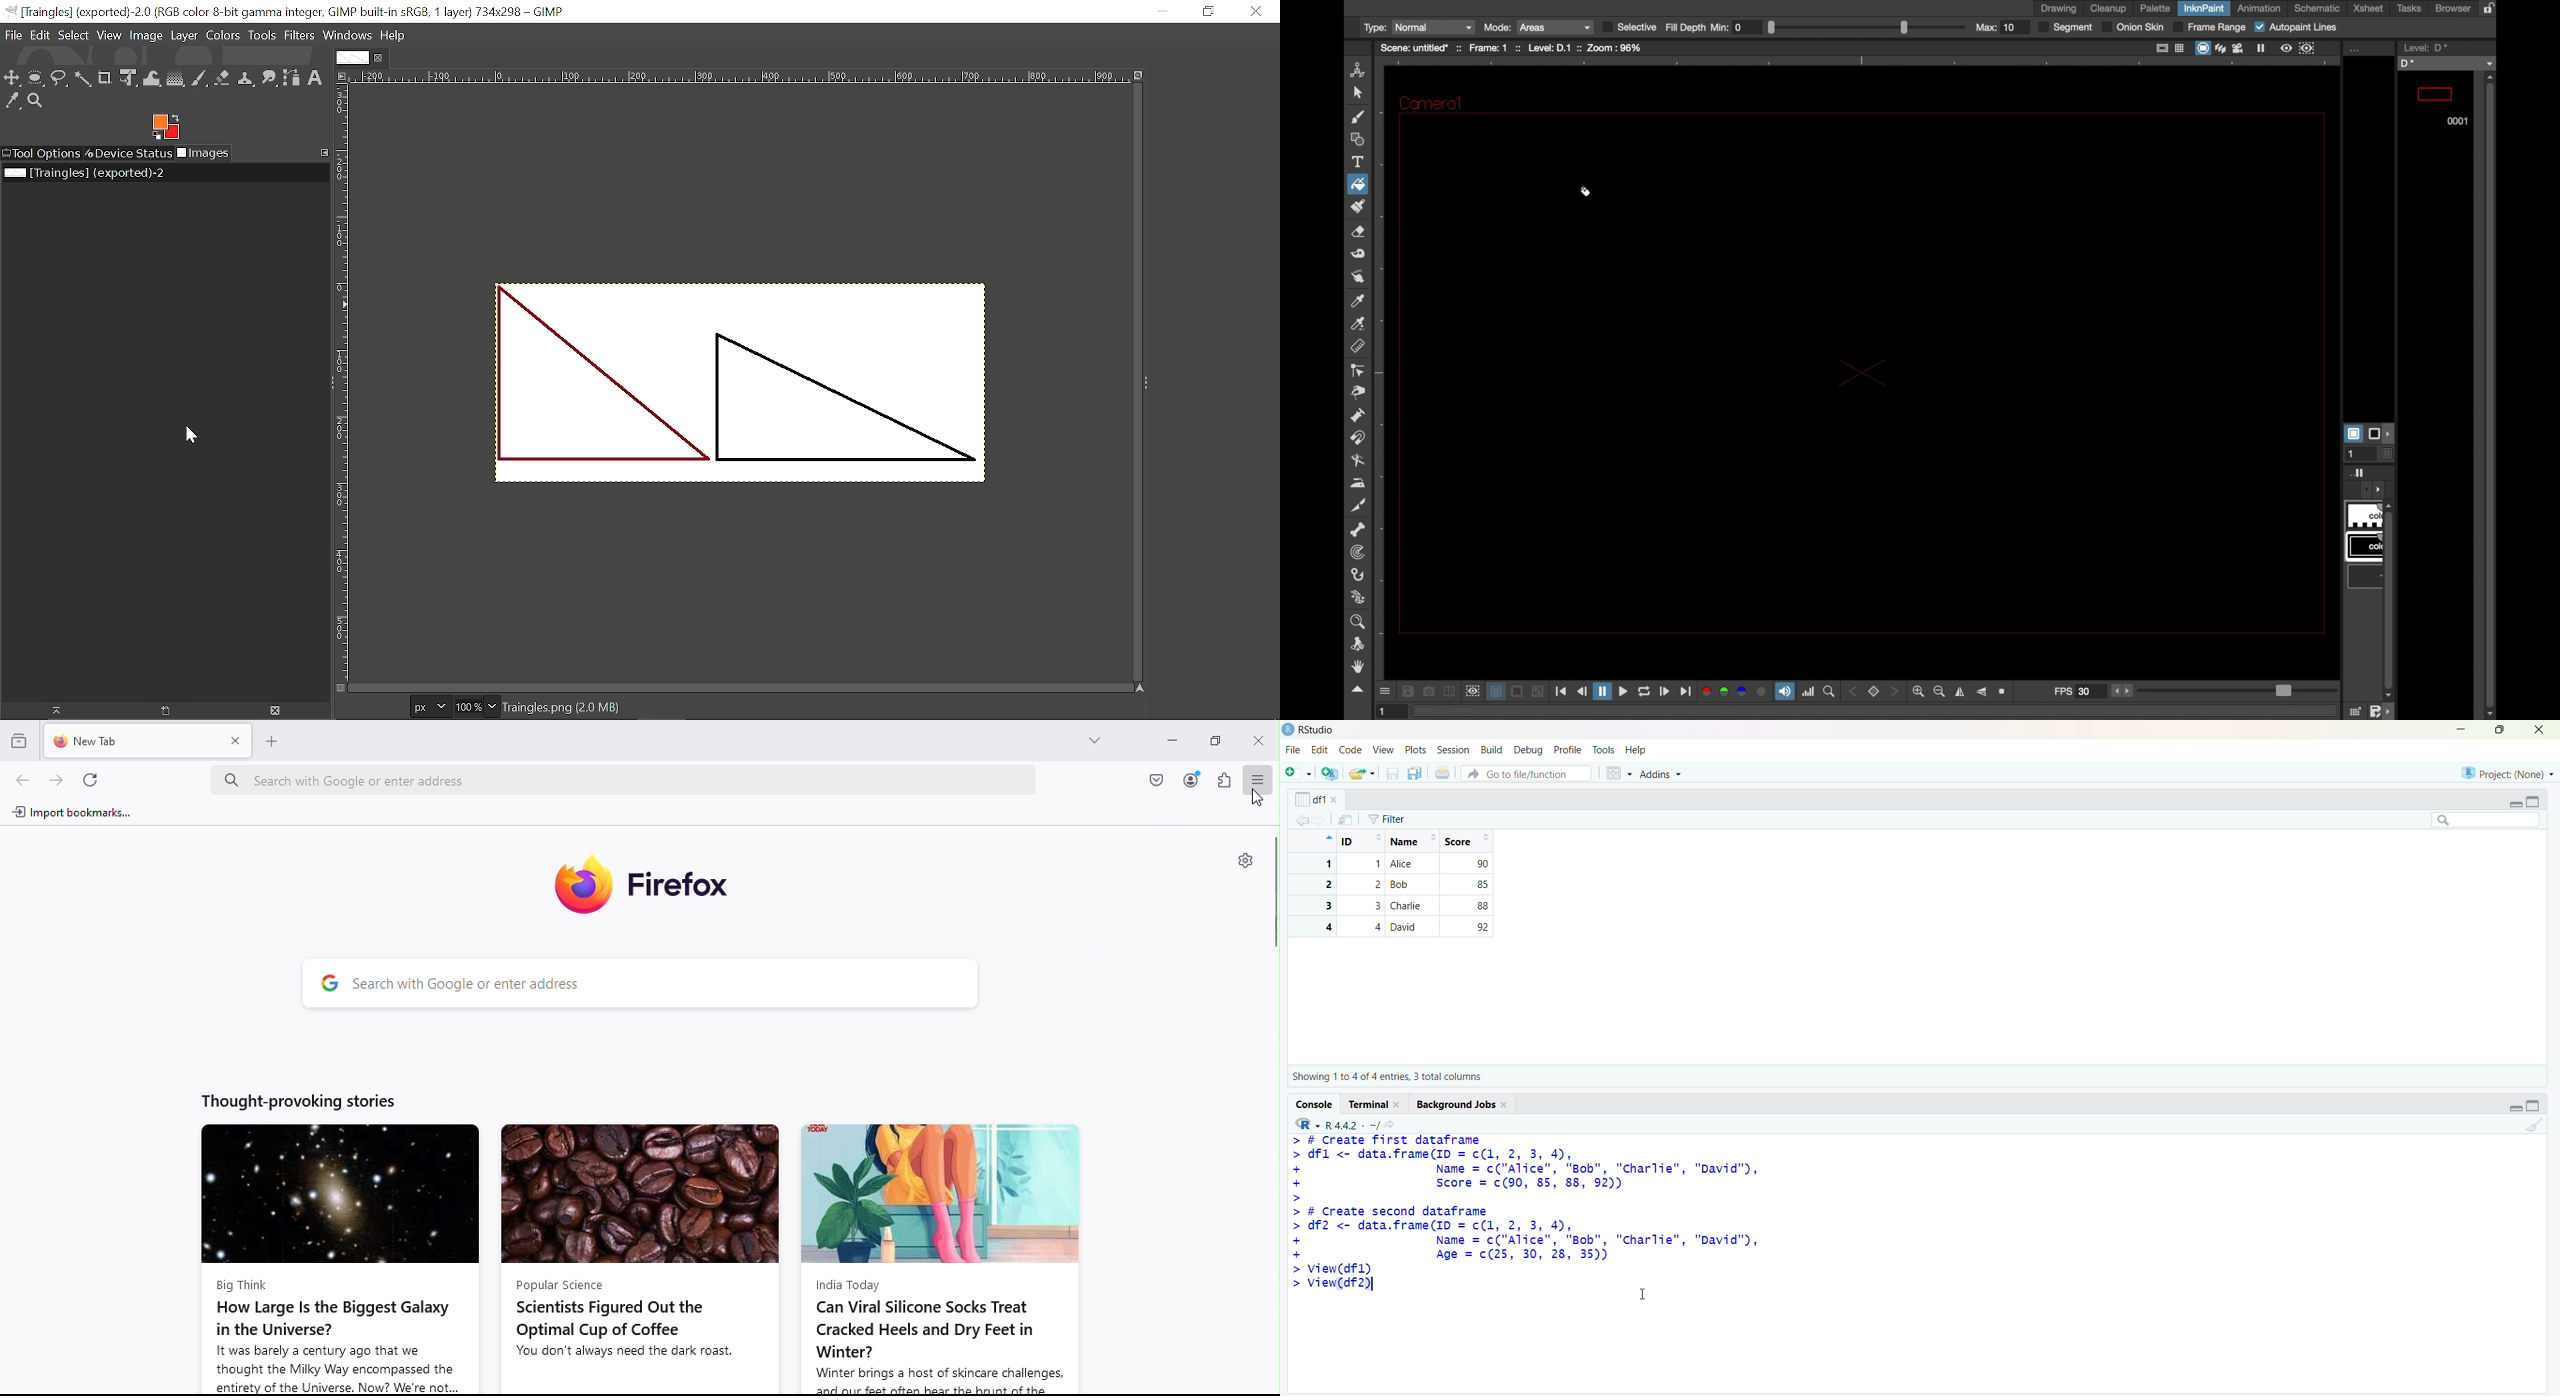 This screenshot has height=1400, width=2576. What do you see at coordinates (1315, 1105) in the screenshot?
I see `Console` at bounding box center [1315, 1105].